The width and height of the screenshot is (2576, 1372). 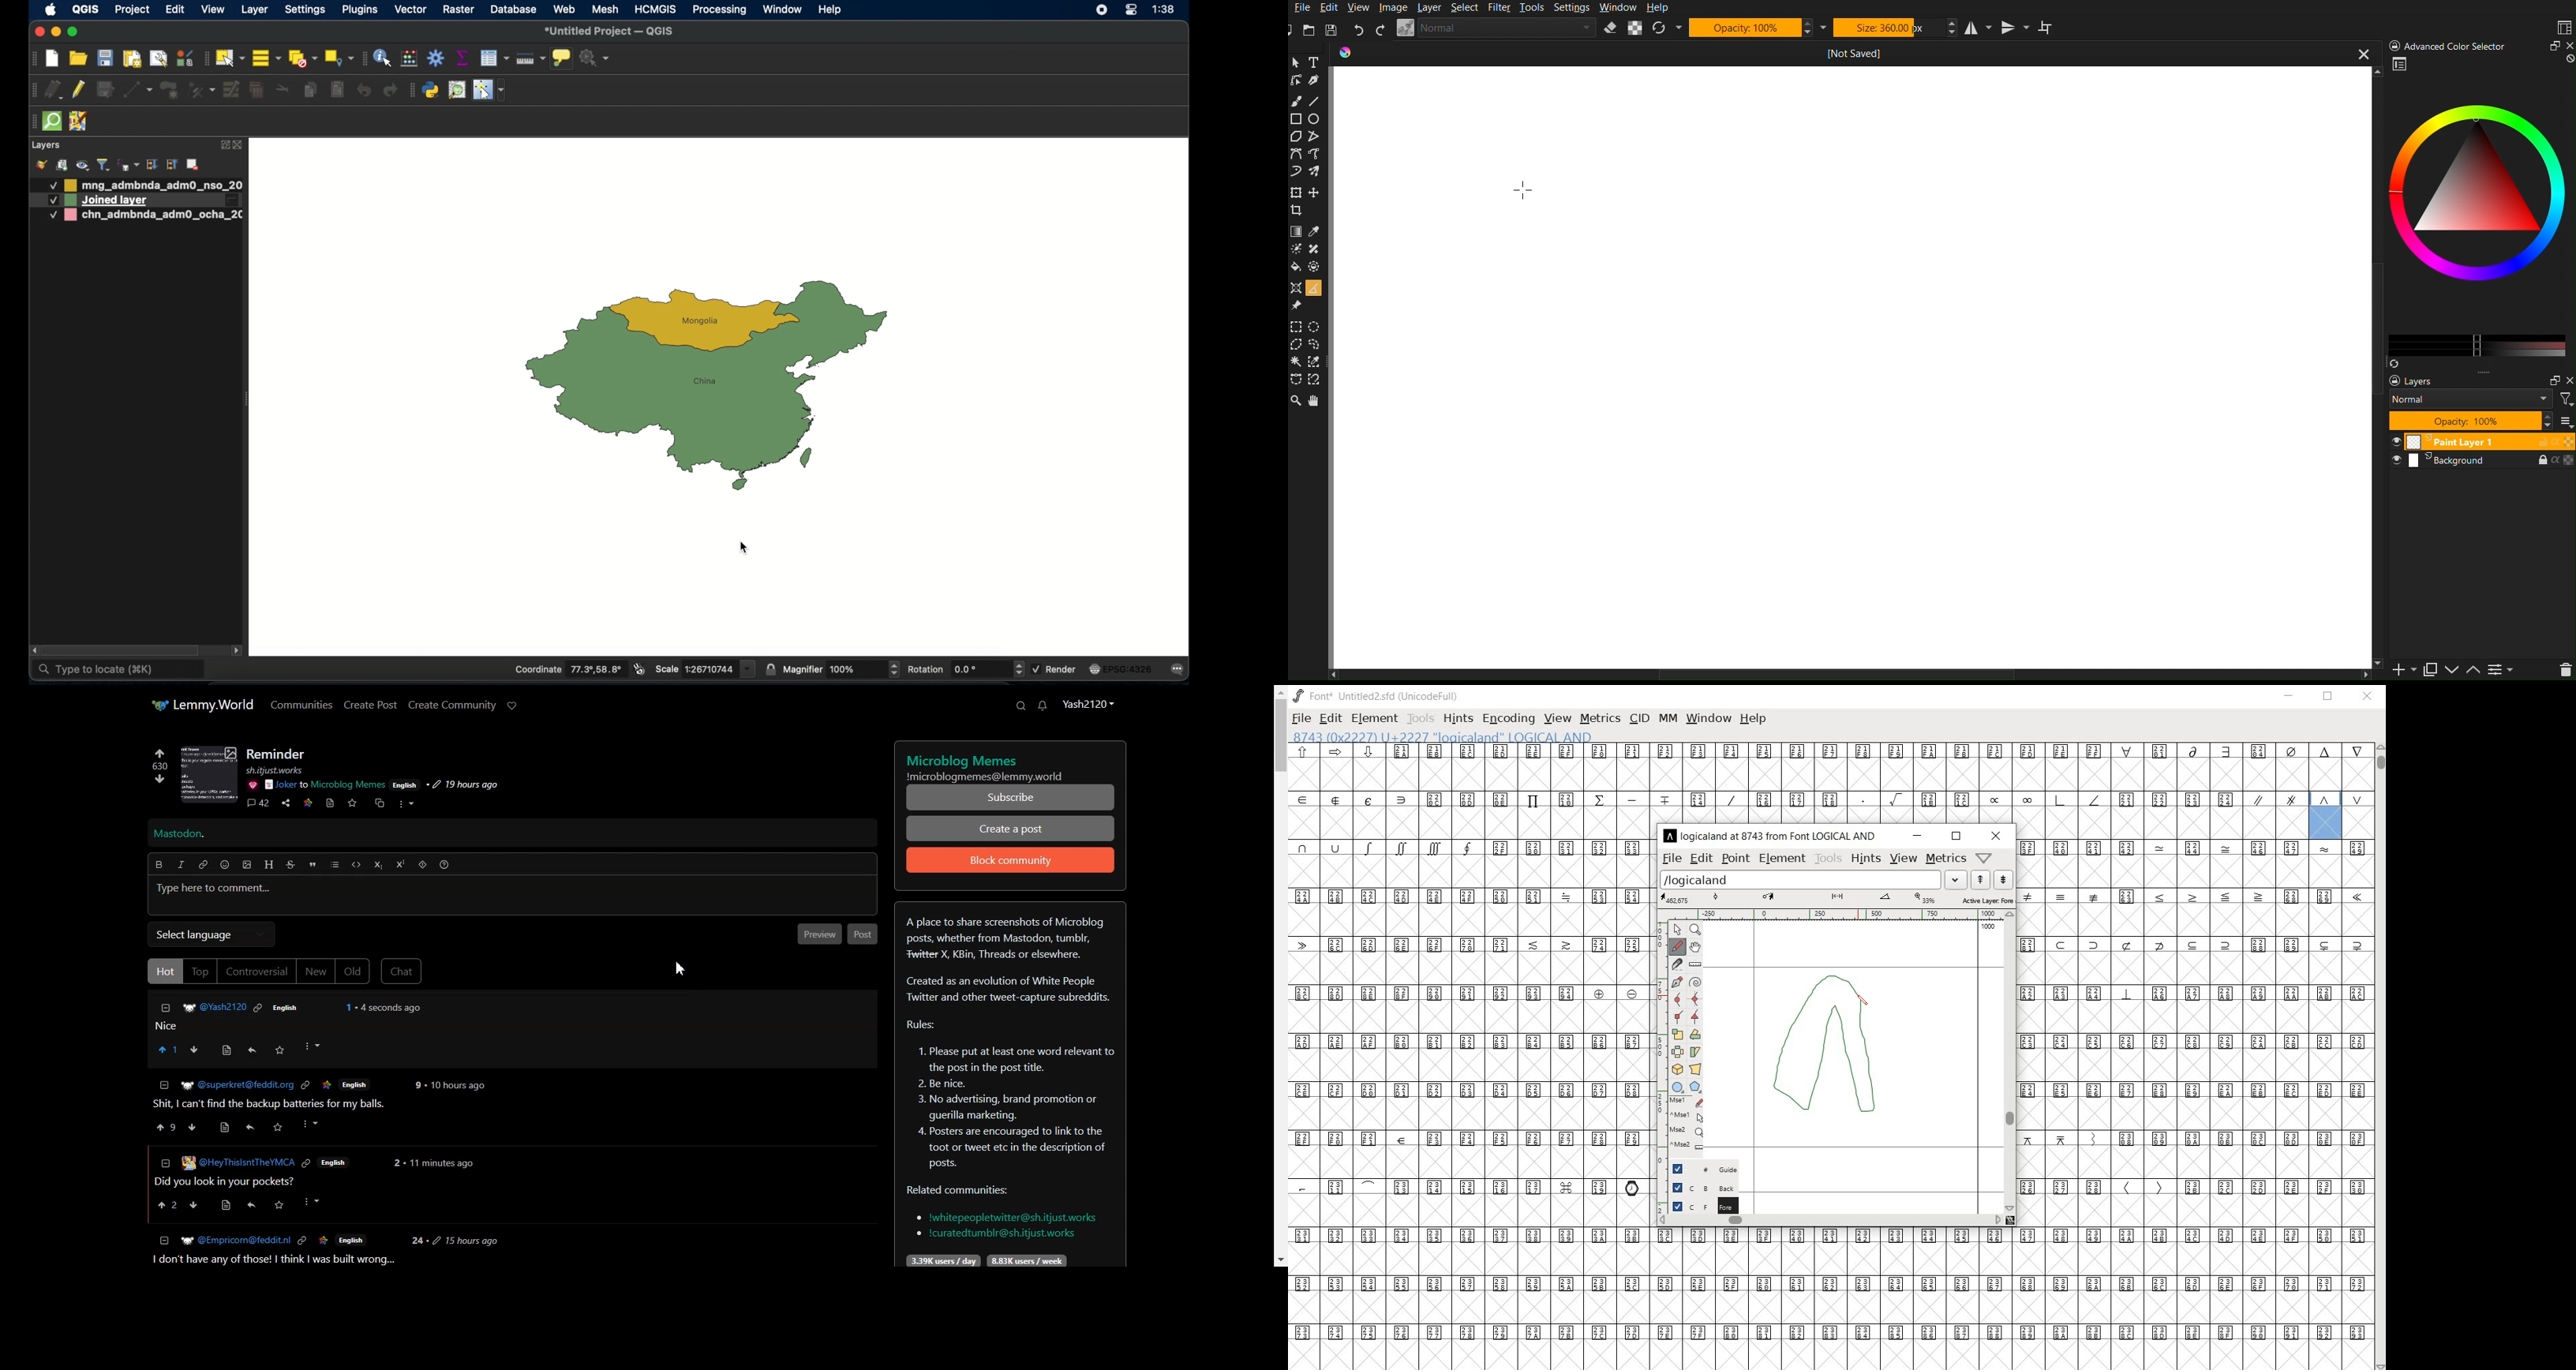 What do you see at coordinates (1374, 719) in the screenshot?
I see `element` at bounding box center [1374, 719].